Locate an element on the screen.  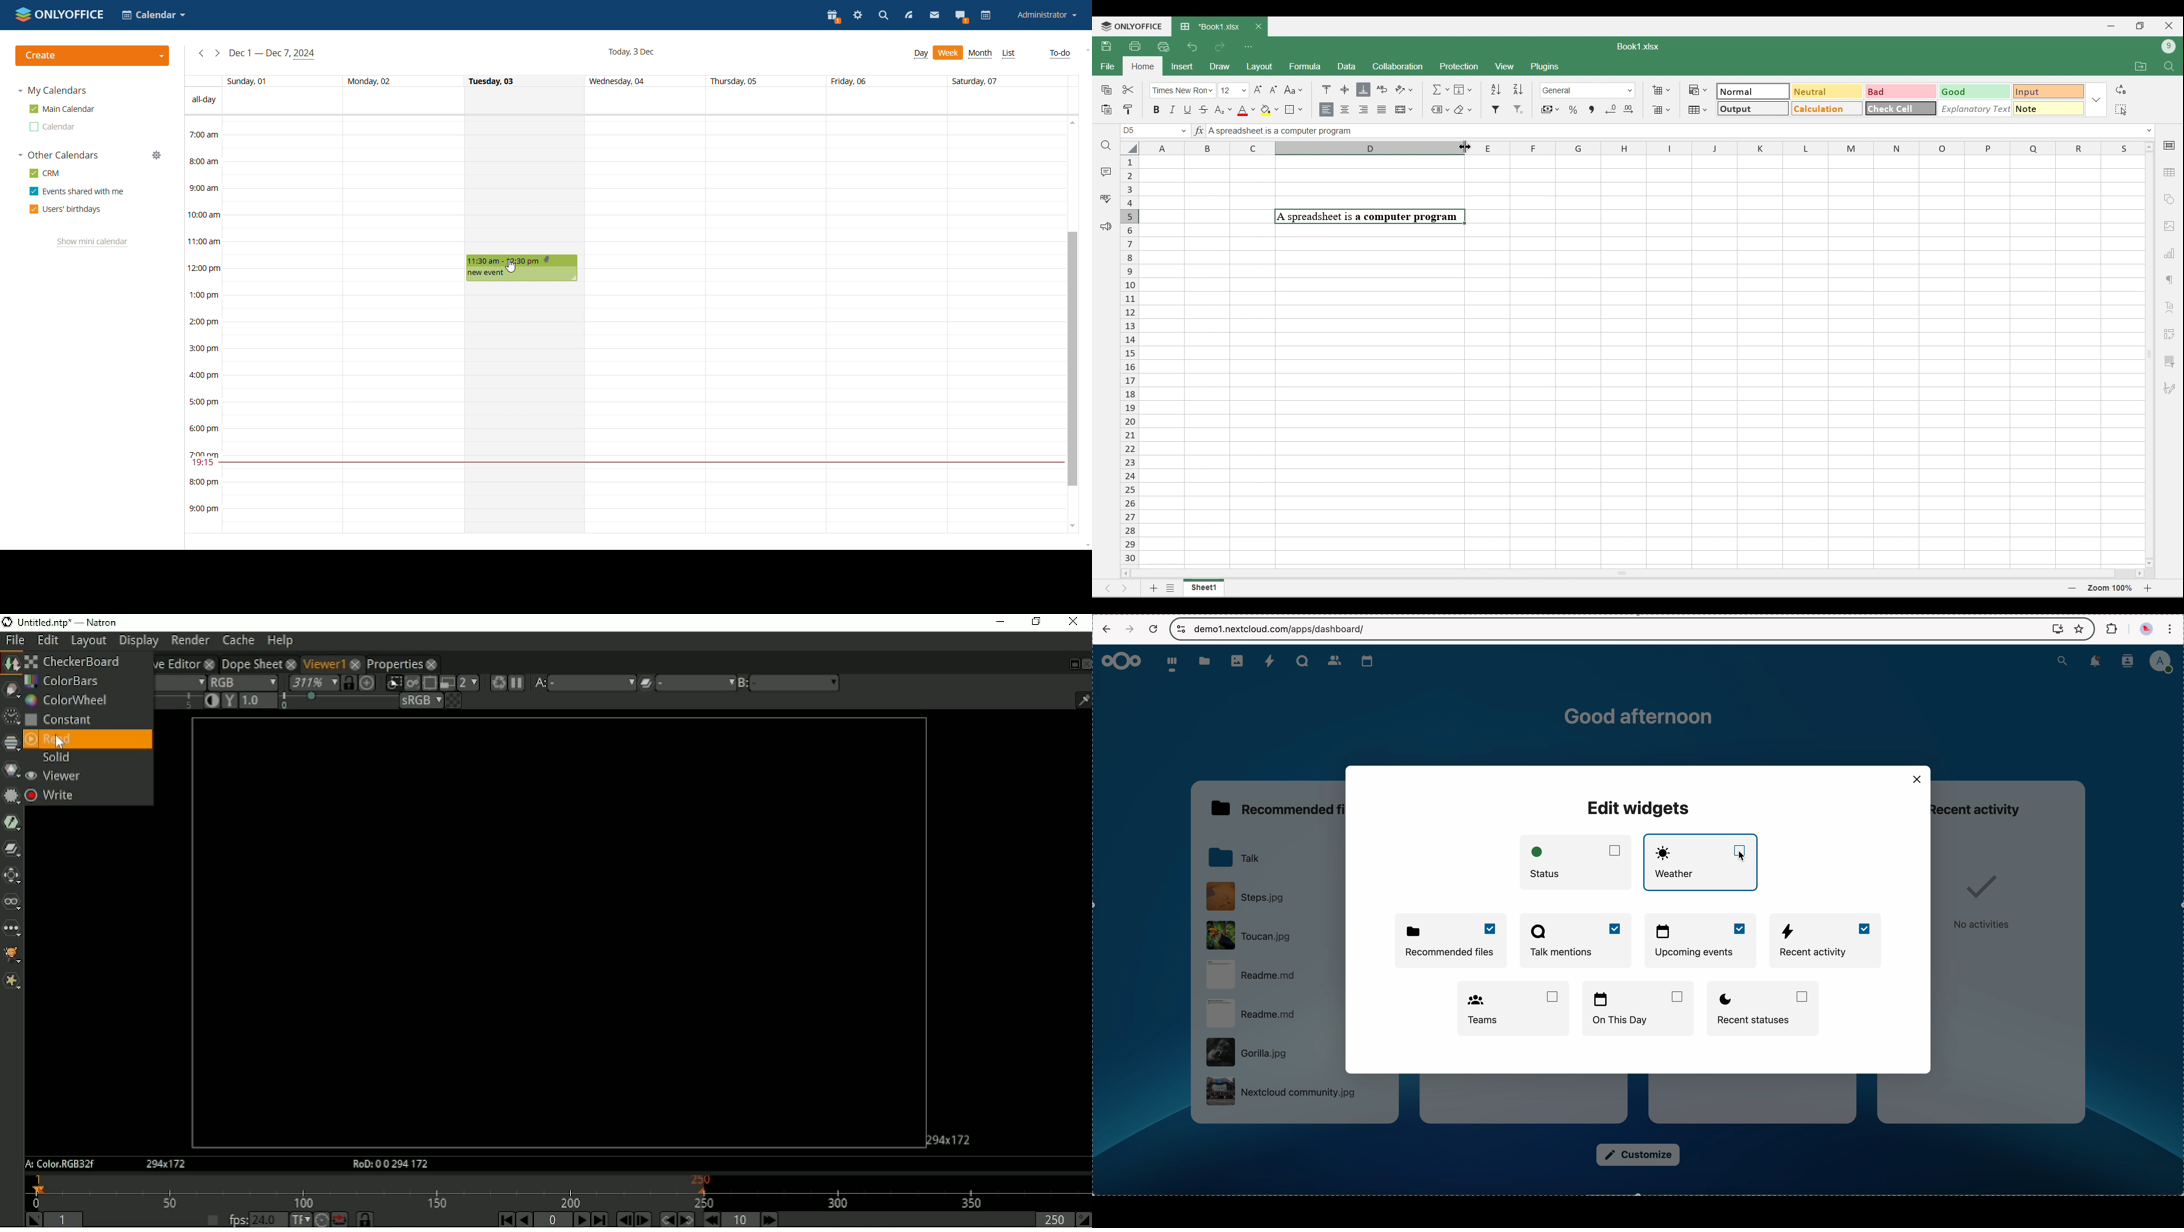
Cell settings is located at coordinates (2170, 146).